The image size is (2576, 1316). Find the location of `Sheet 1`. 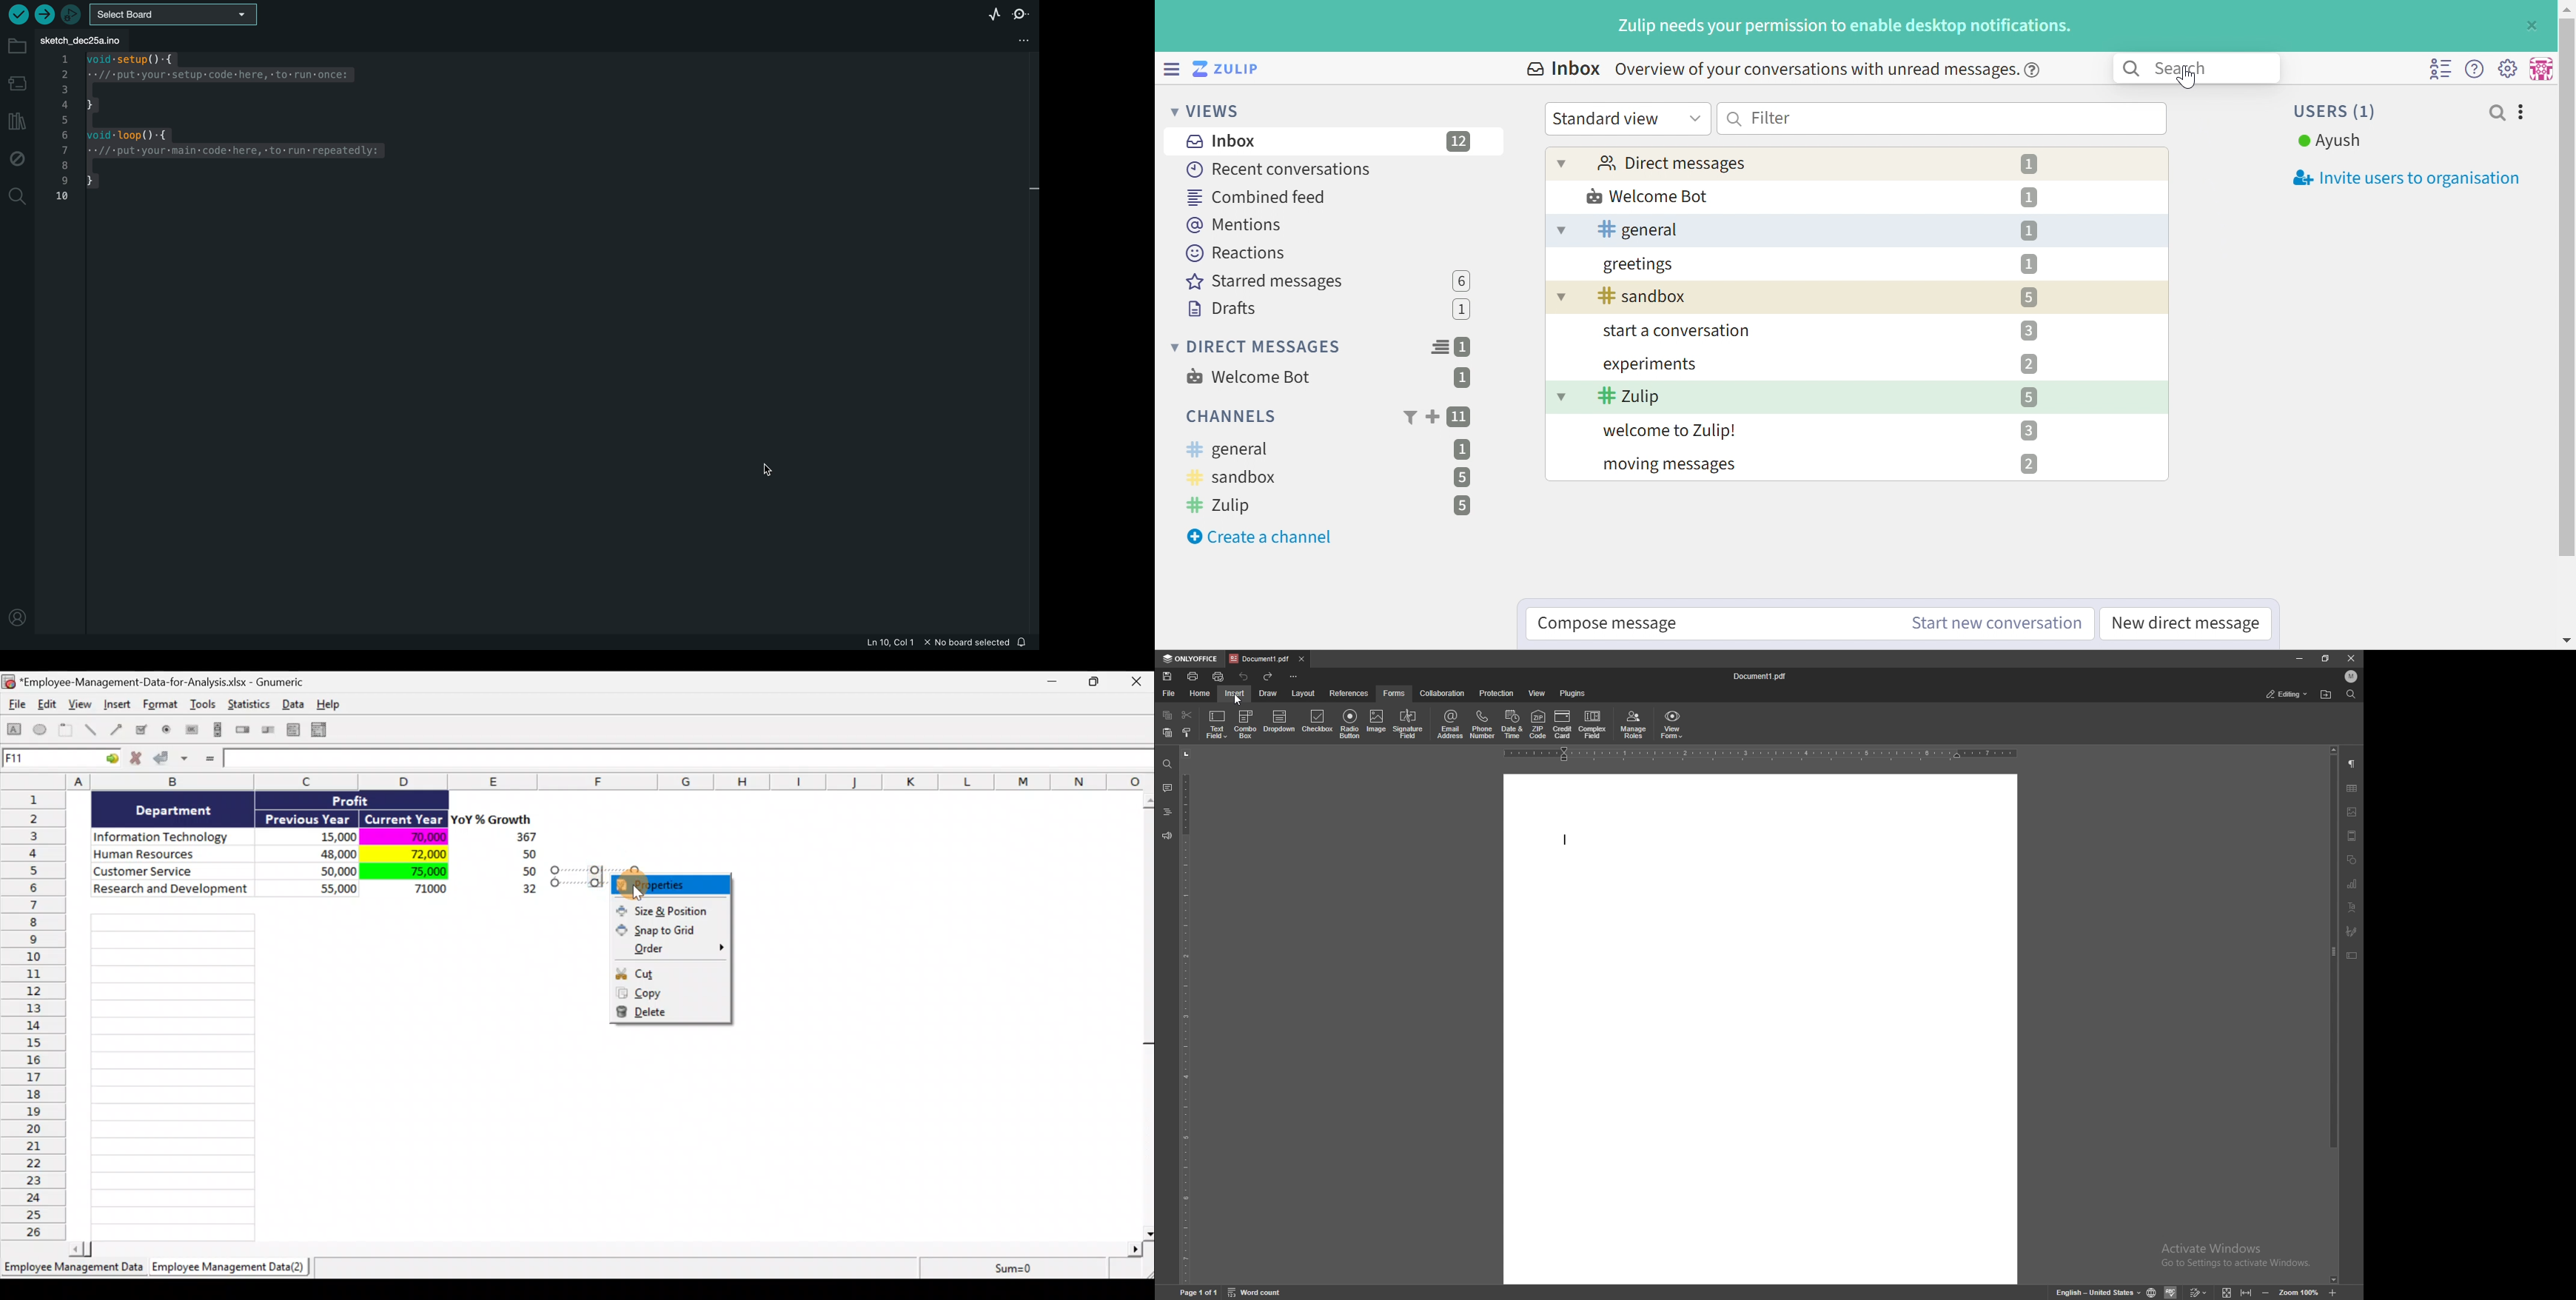

Sheet 1 is located at coordinates (75, 1271).